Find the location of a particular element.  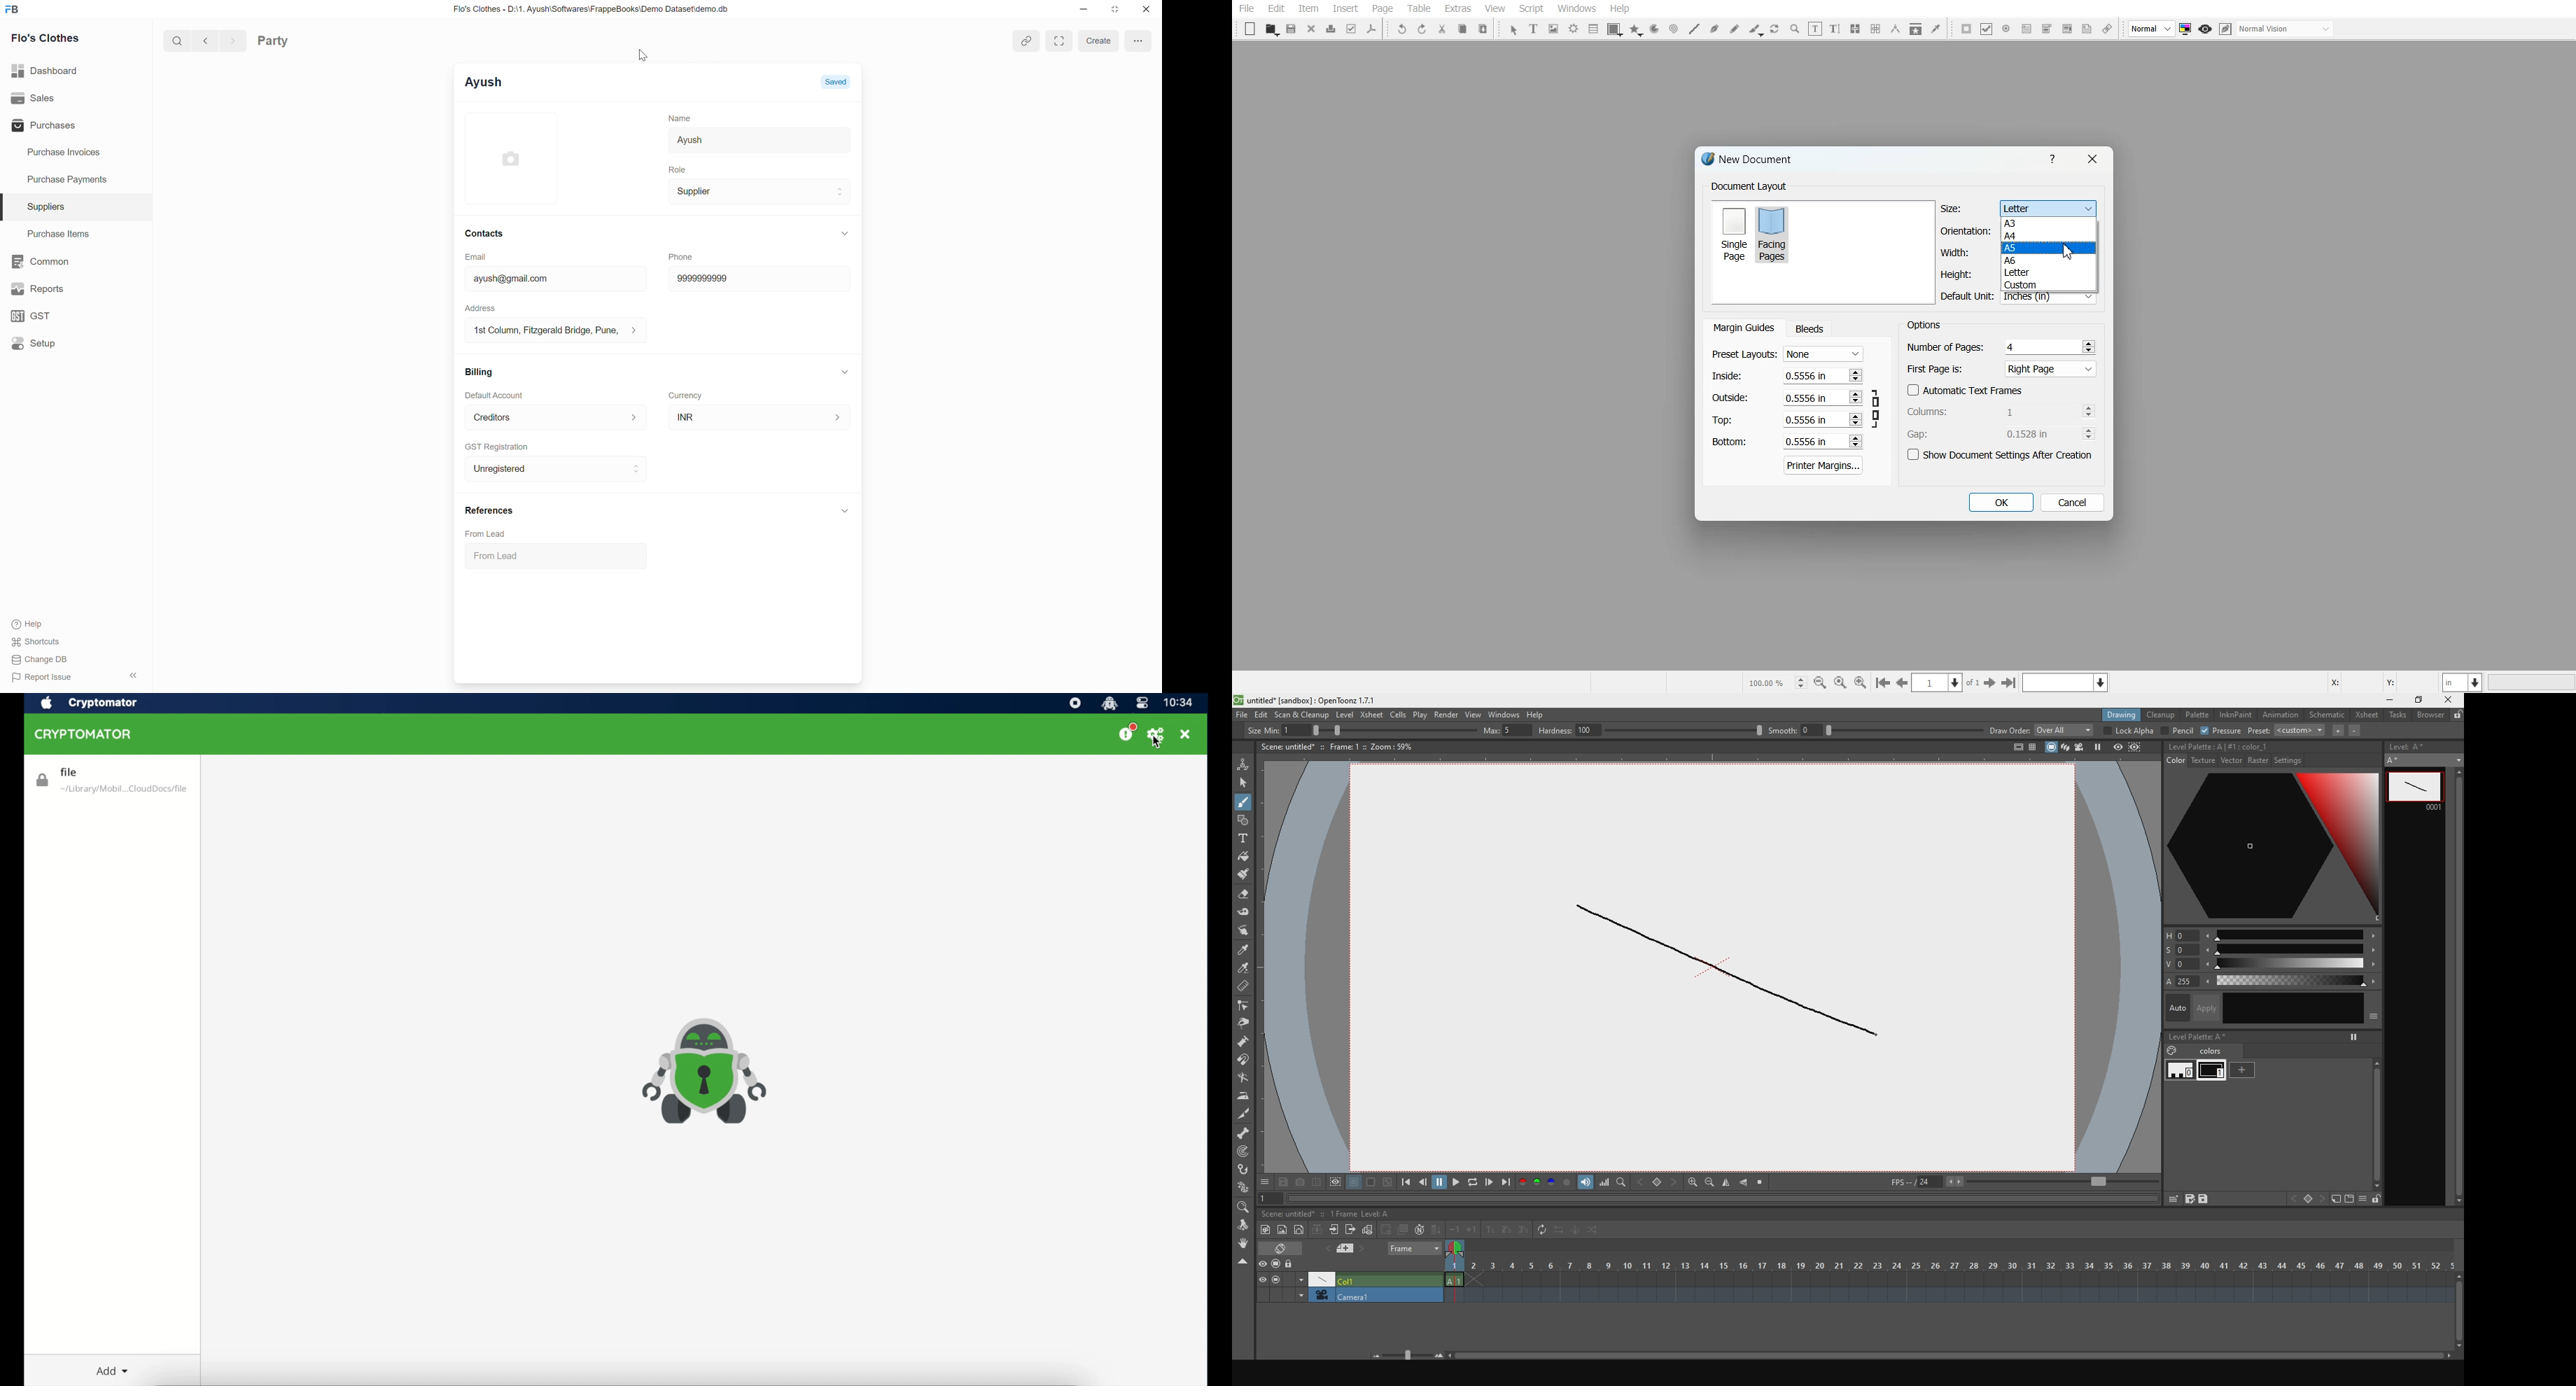

Select image preview Quality is located at coordinates (2152, 29).